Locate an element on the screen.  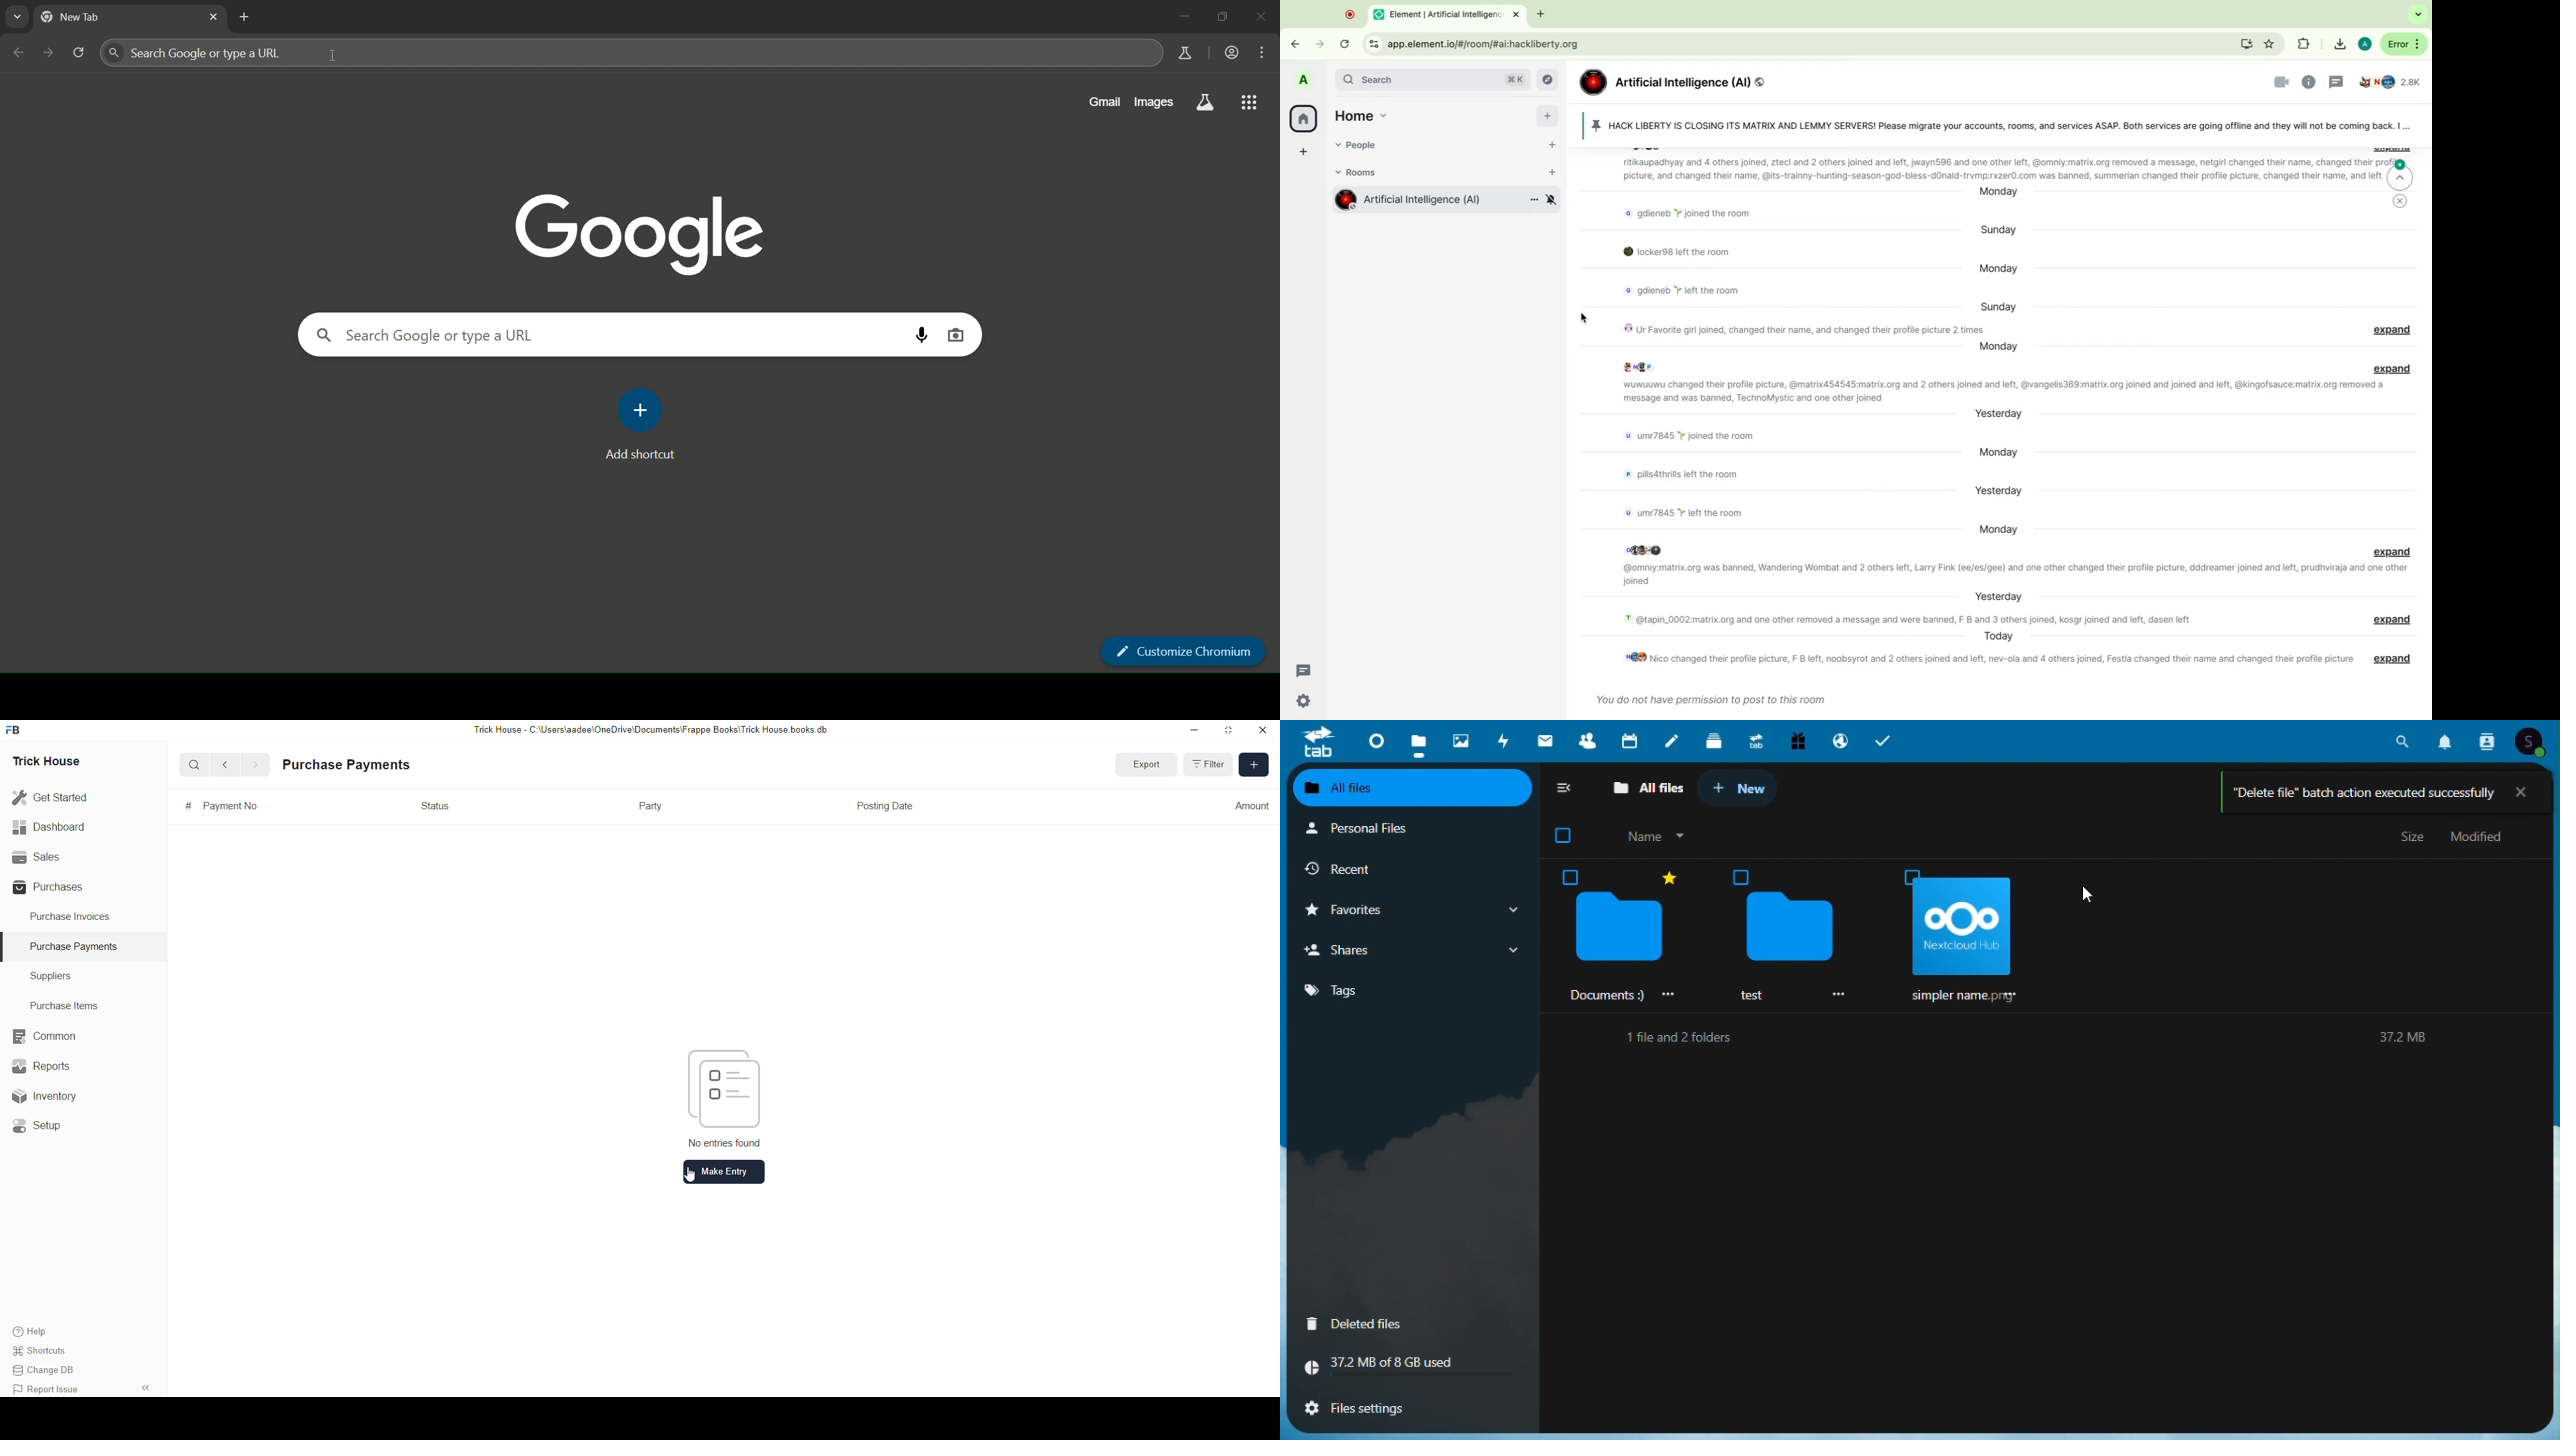
account icon is located at coordinates (2527, 738).